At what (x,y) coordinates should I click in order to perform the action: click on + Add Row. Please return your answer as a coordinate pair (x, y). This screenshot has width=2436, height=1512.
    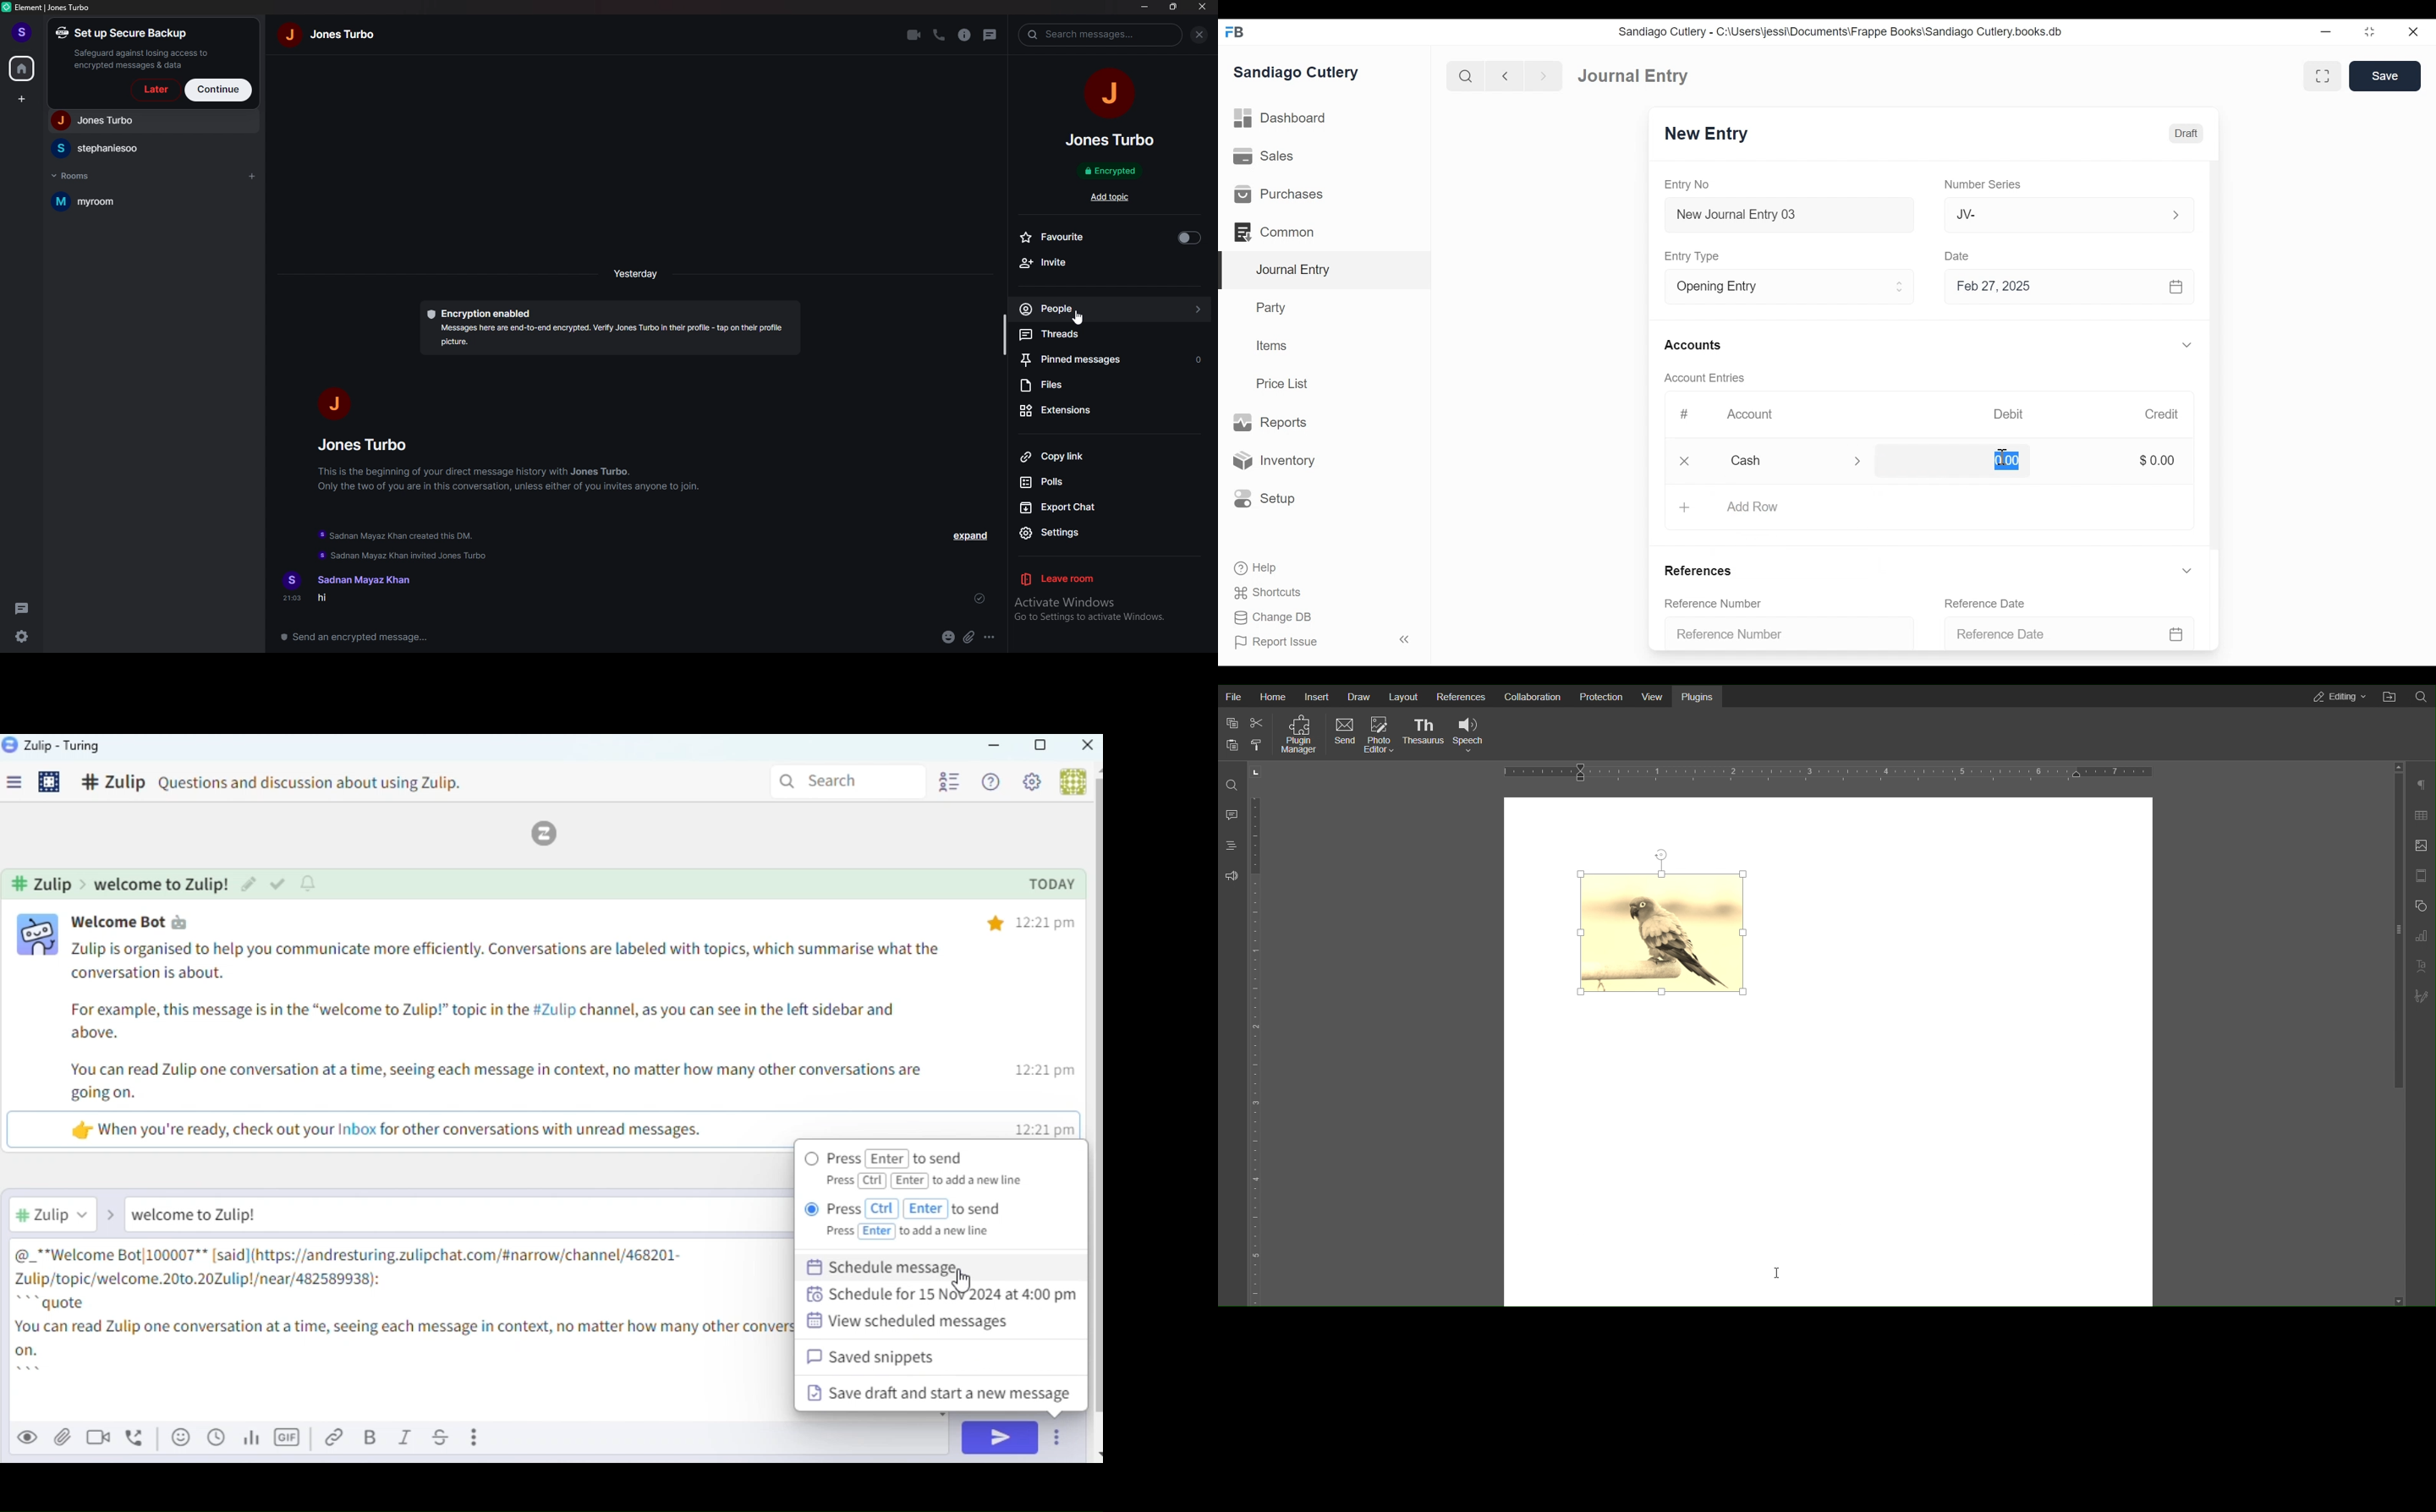
    Looking at the image, I should click on (1732, 508).